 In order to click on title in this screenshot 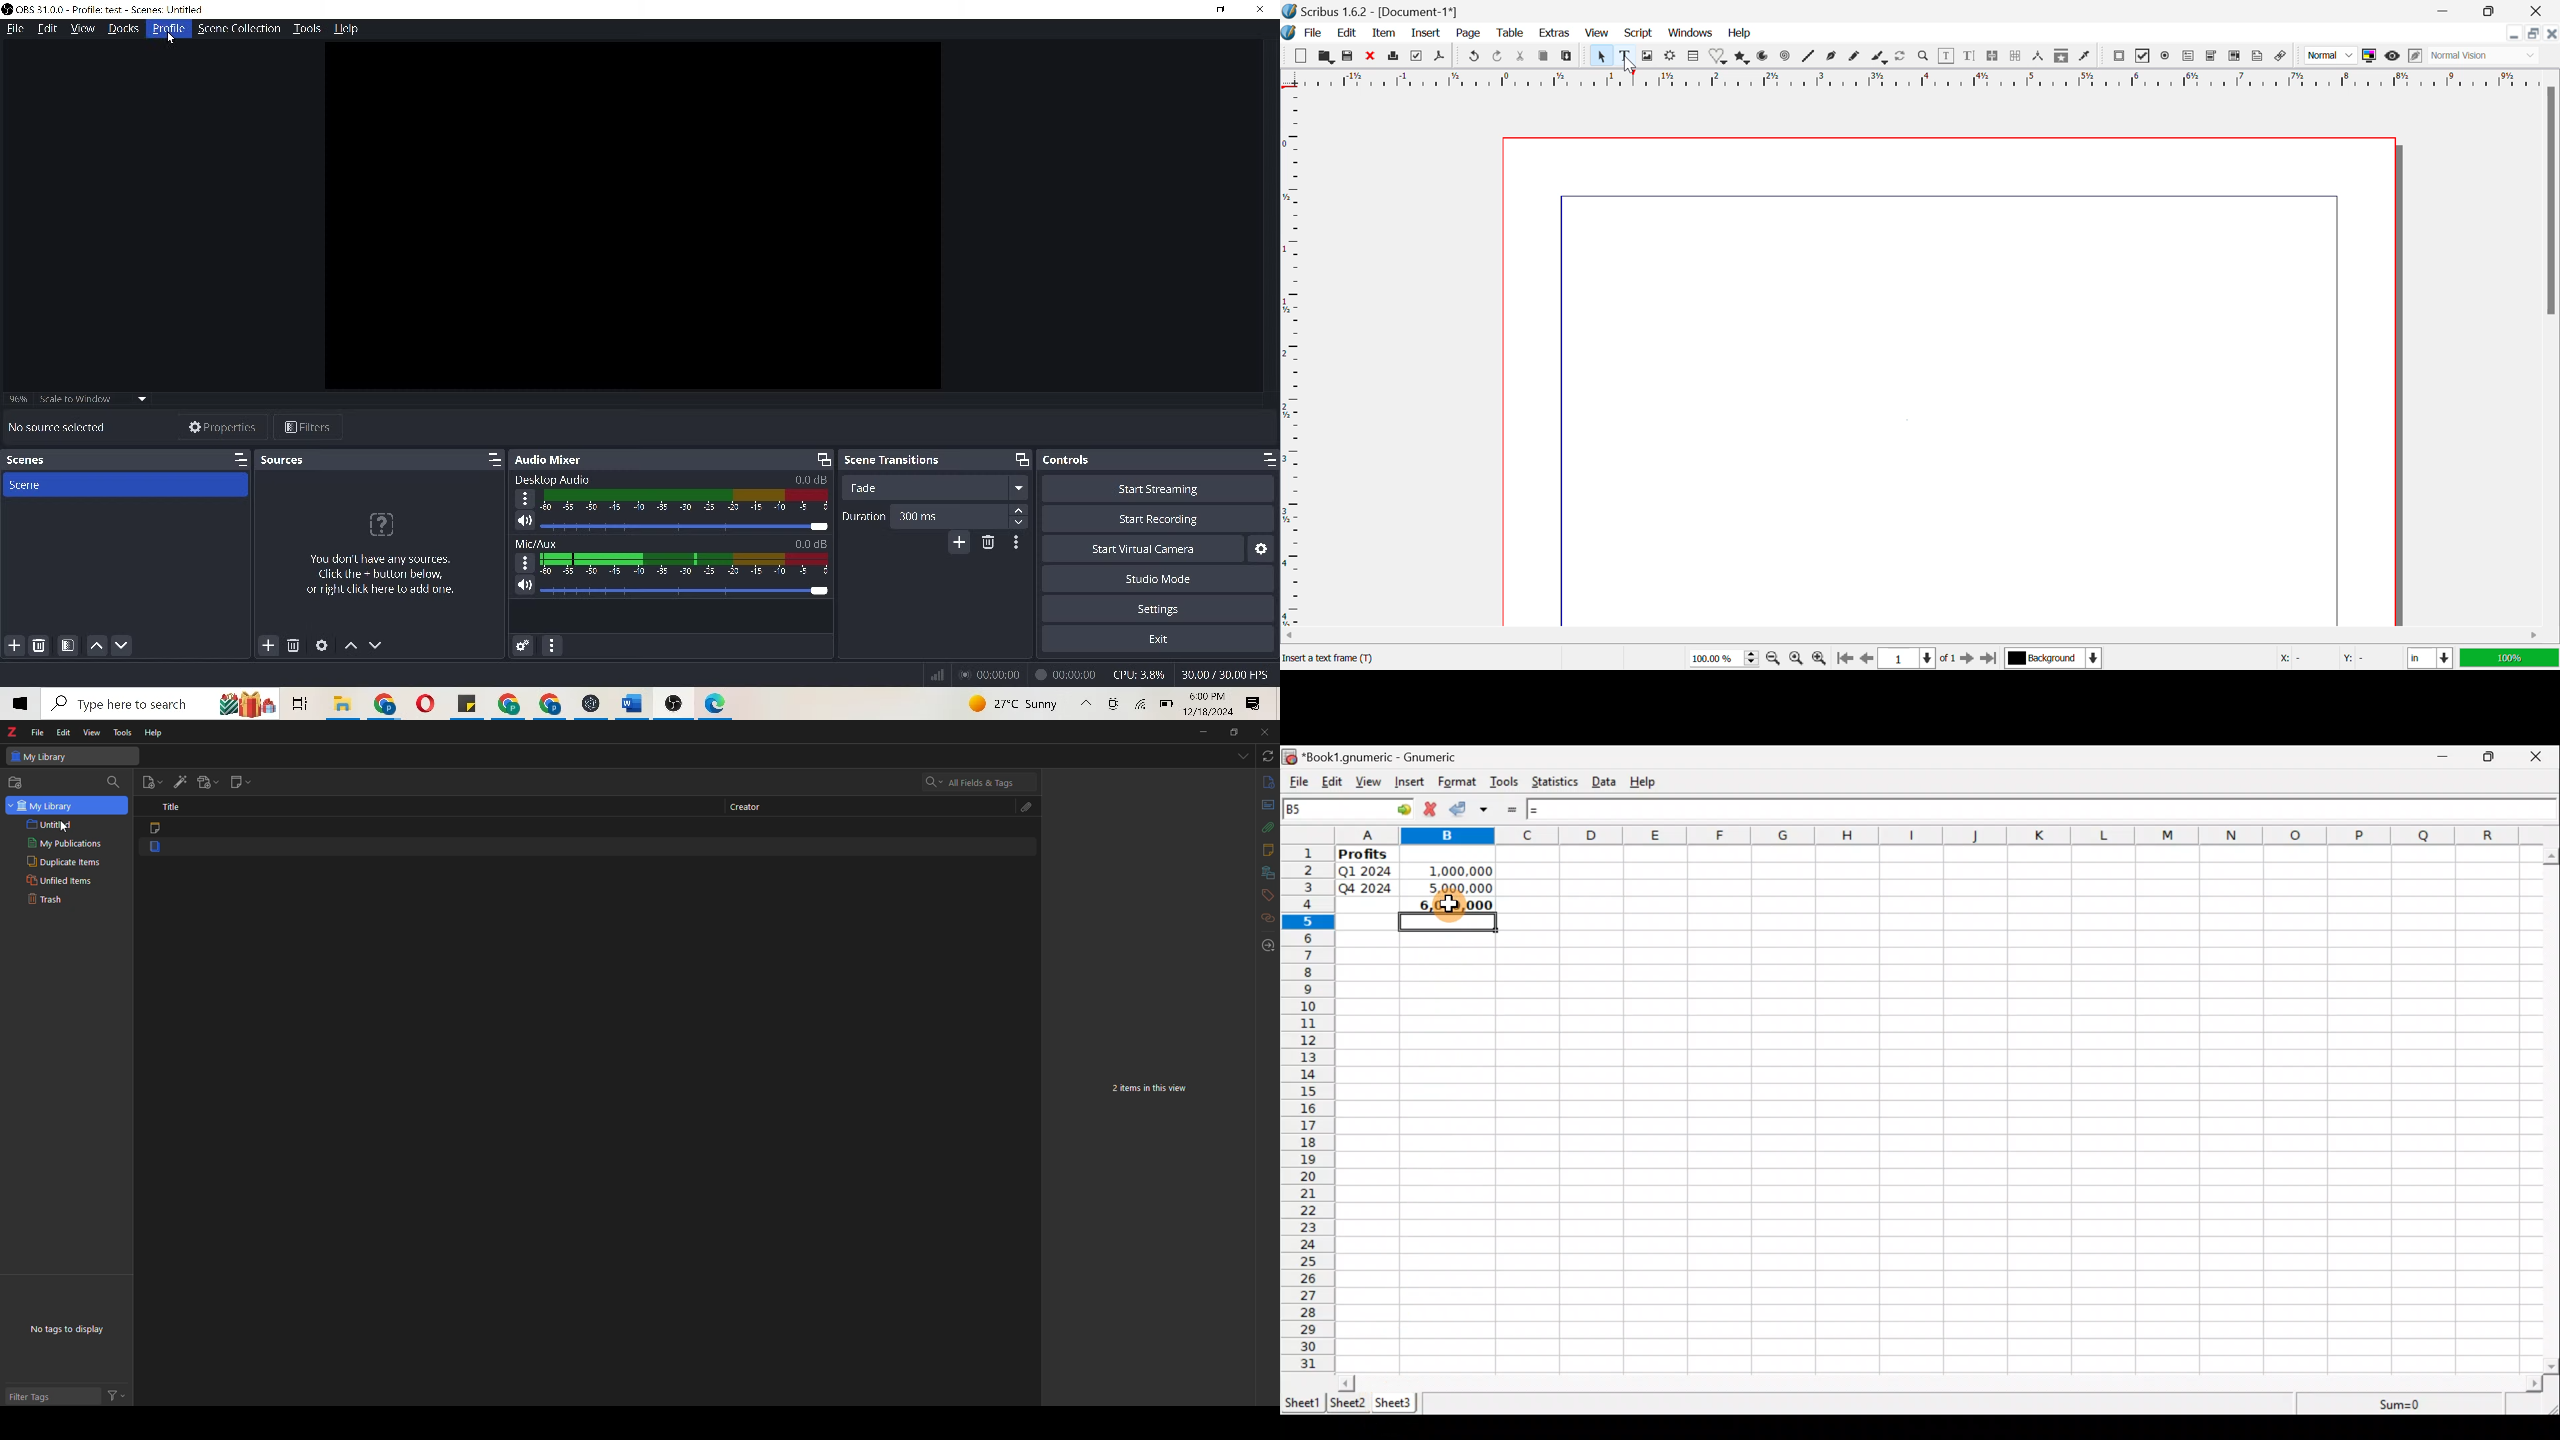, I will do `click(178, 808)`.